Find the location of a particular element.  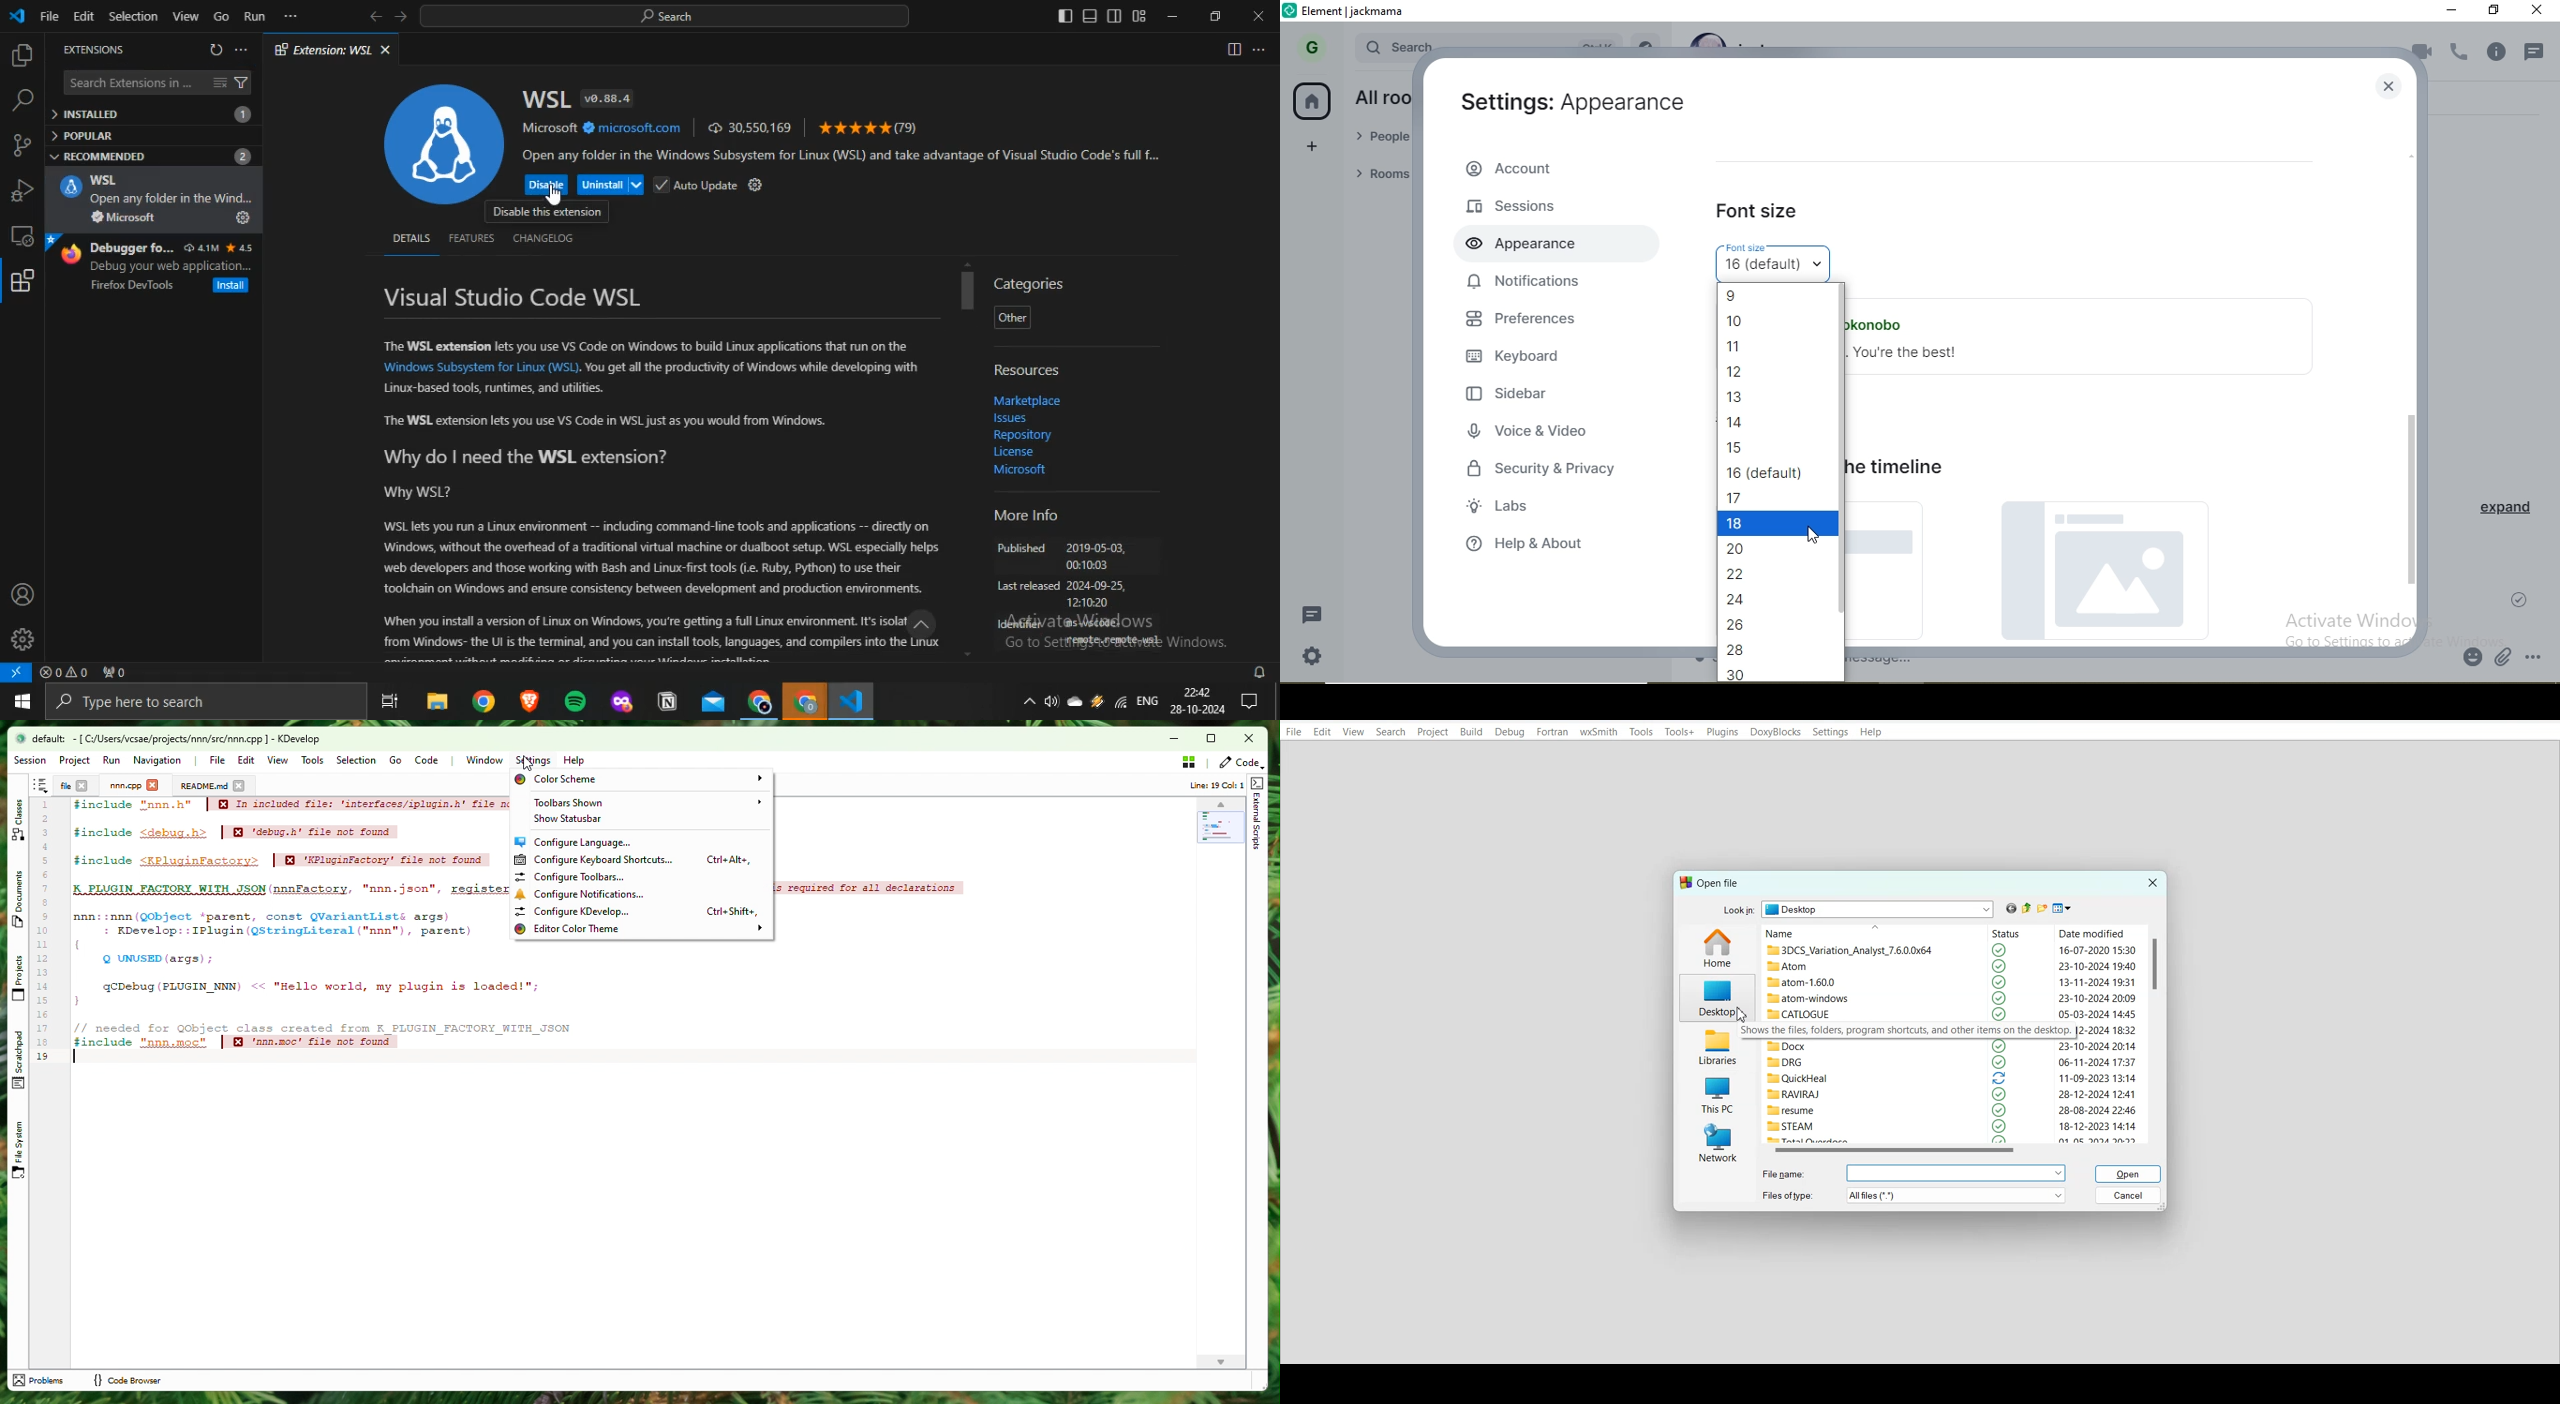

task view is located at coordinates (391, 700).